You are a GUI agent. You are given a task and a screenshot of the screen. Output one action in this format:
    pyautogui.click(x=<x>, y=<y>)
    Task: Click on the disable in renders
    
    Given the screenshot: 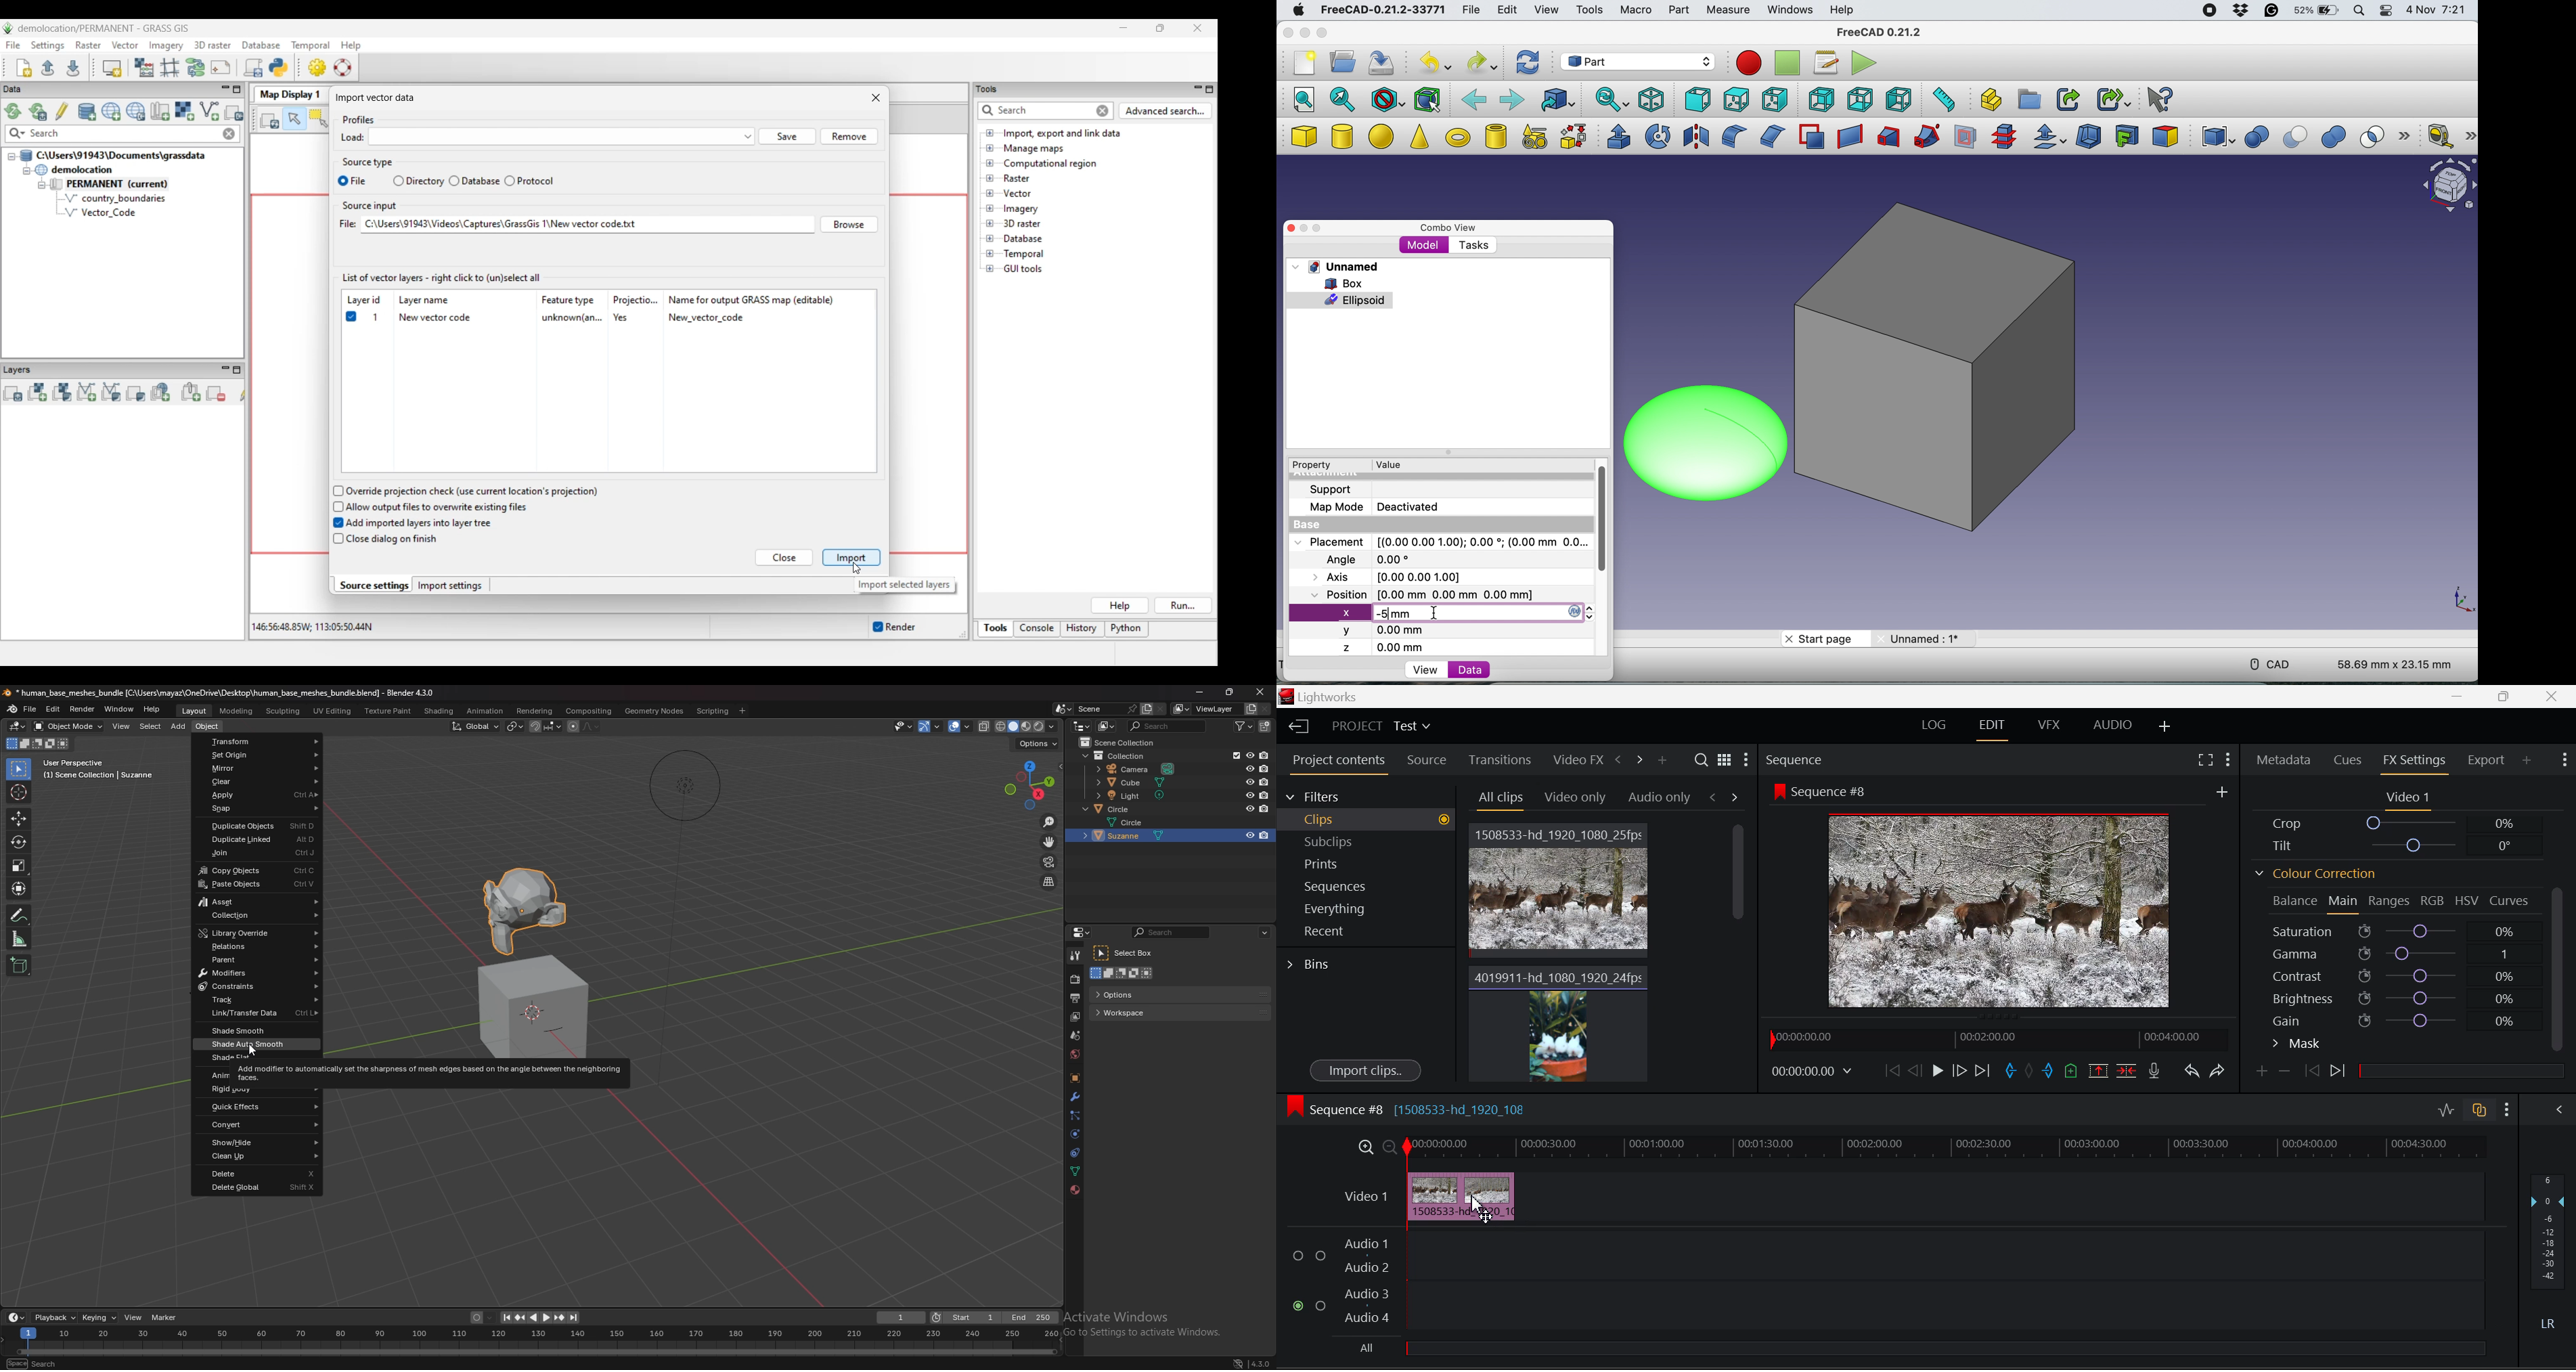 What is the action you would take?
    pyautogui.click(x=1265, y=795)
    